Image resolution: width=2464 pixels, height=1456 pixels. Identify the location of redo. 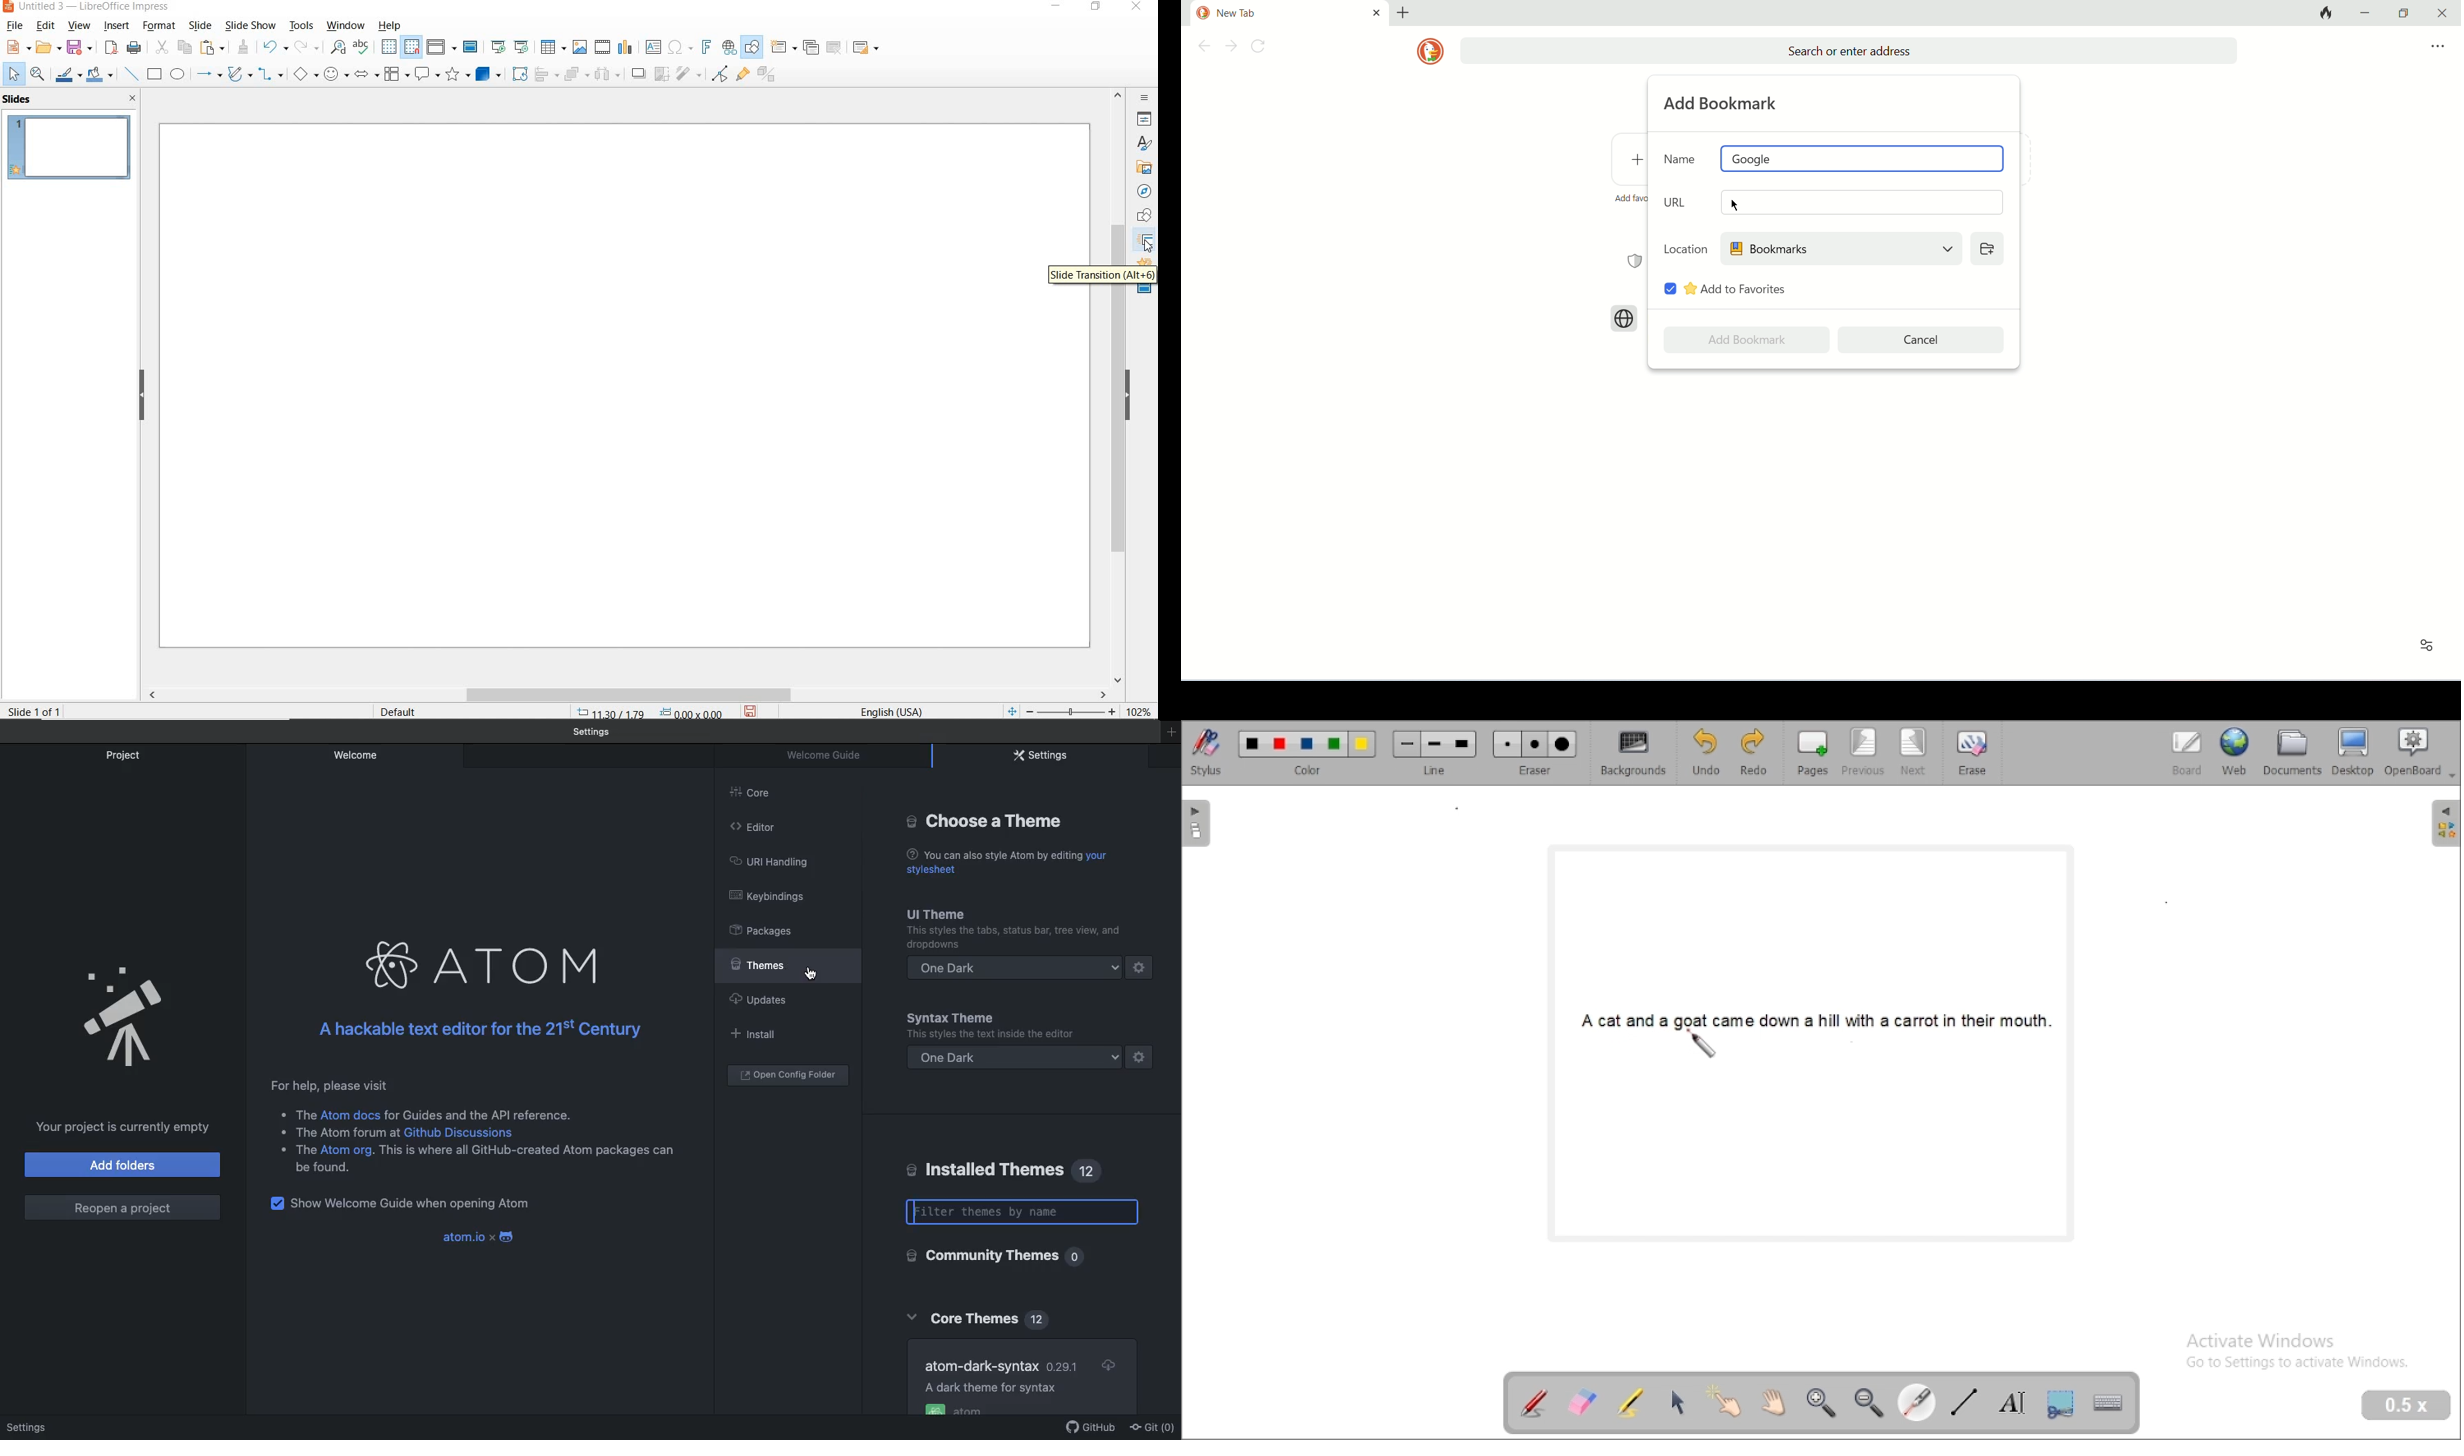
(1754, 754).